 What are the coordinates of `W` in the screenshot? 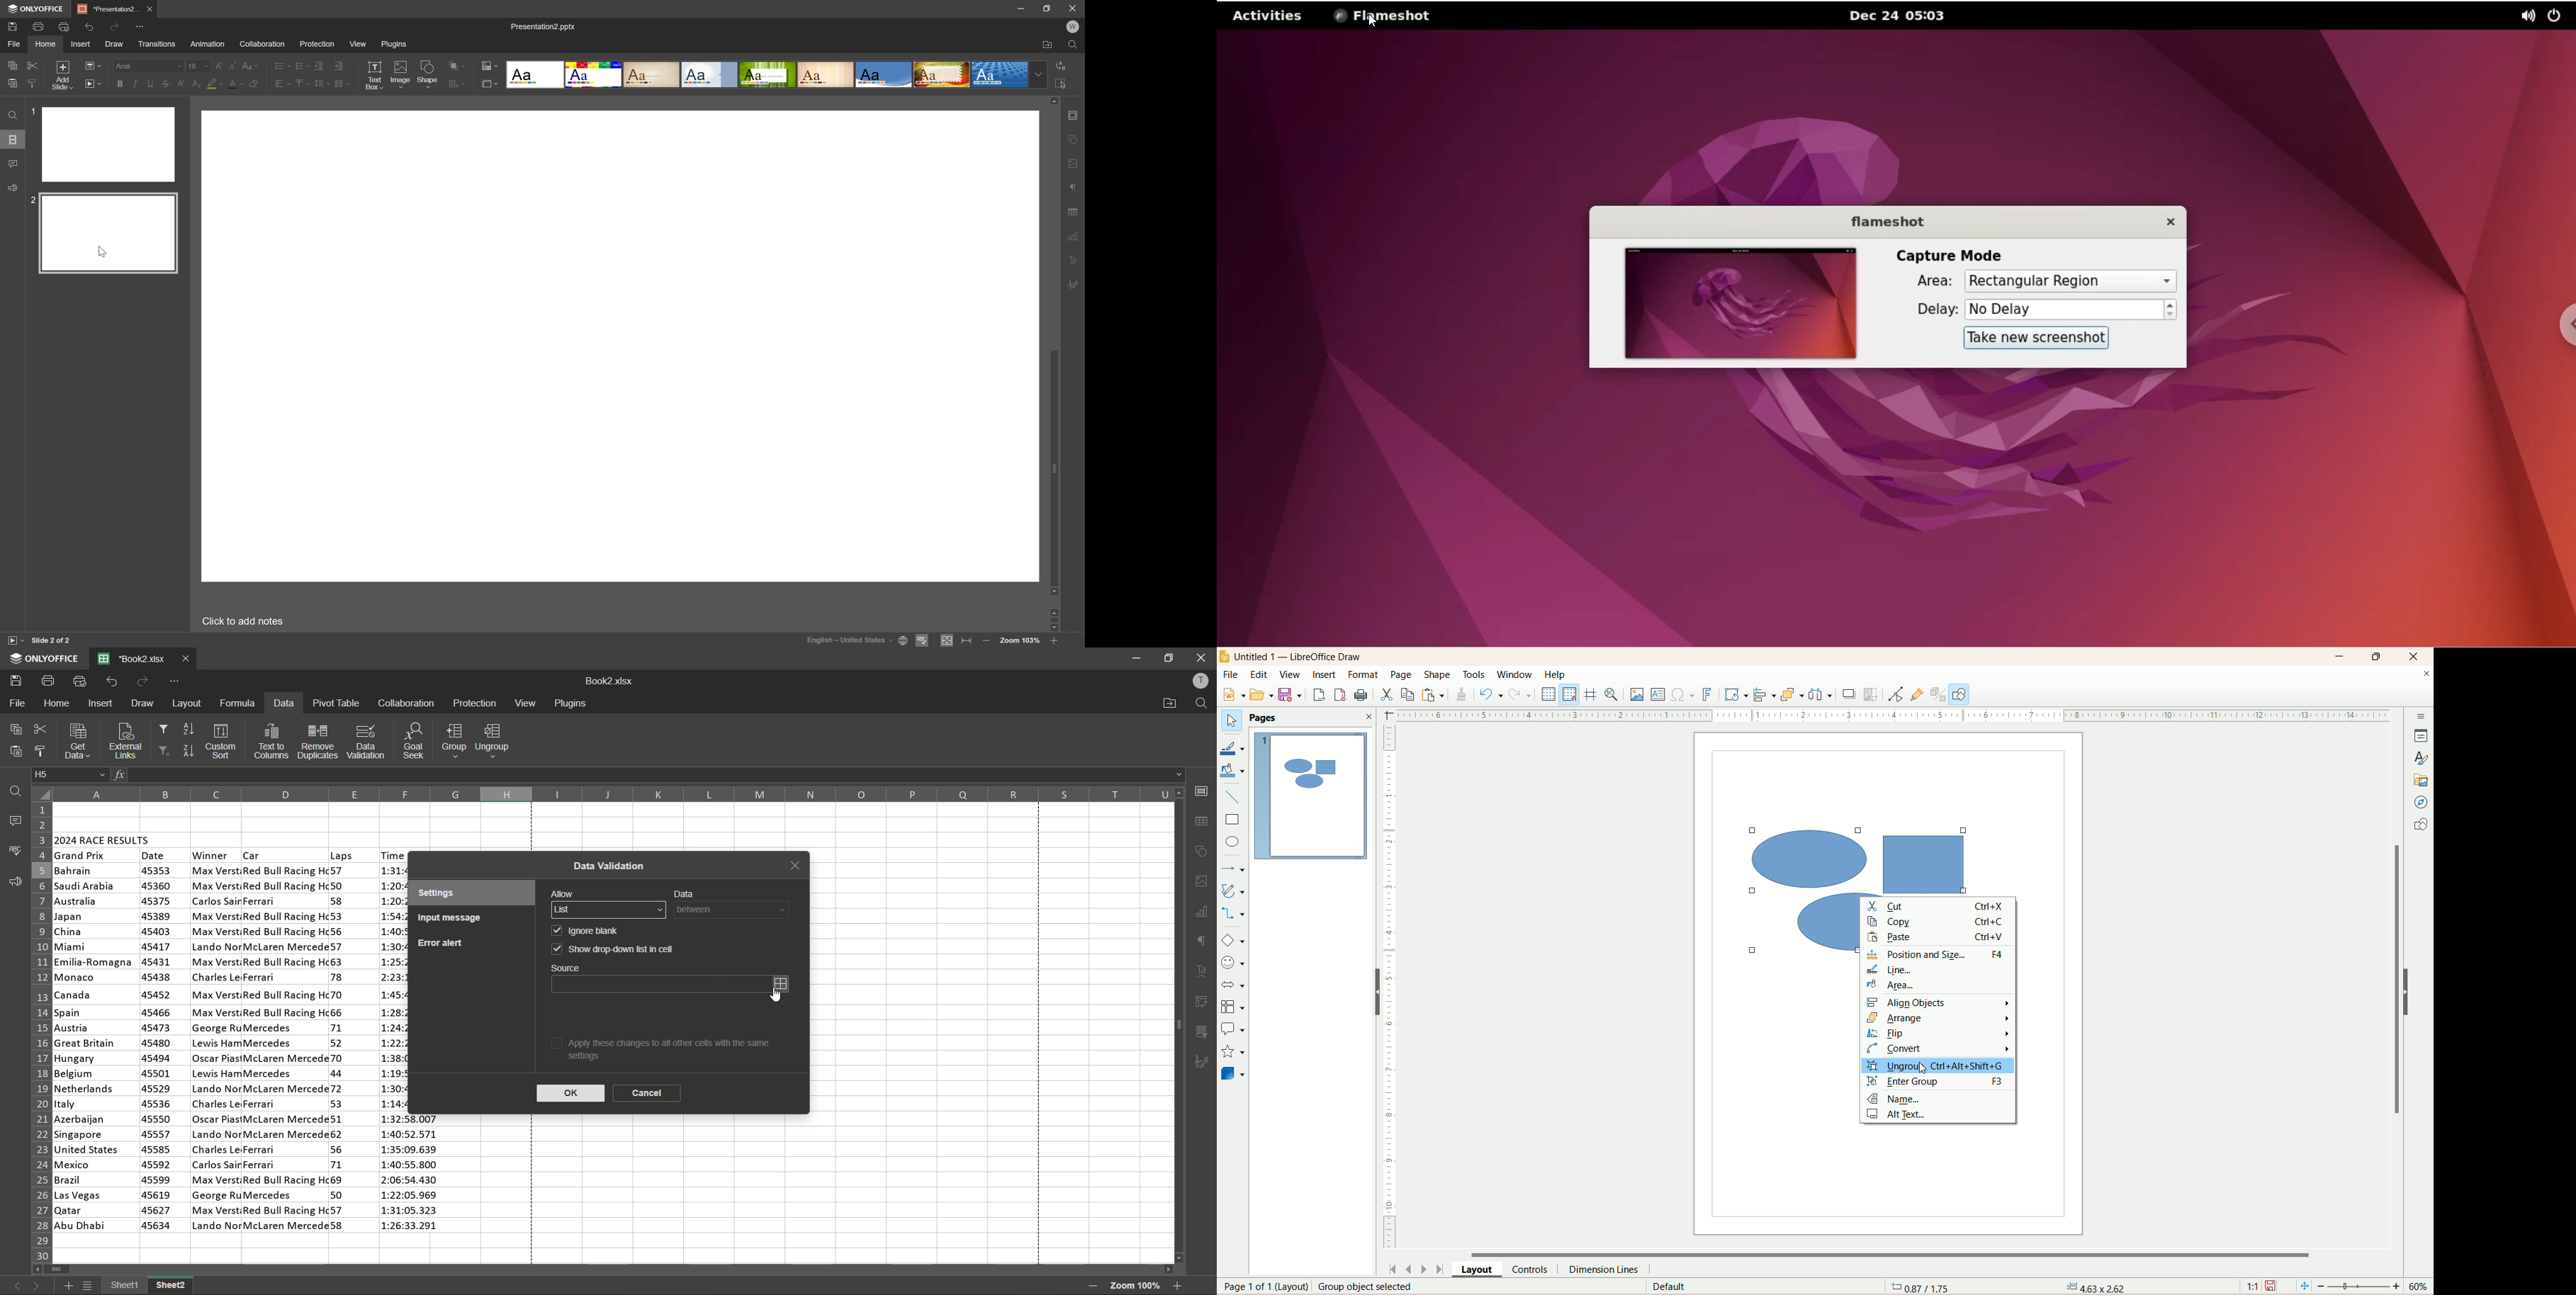 It's located at (1072, 25).